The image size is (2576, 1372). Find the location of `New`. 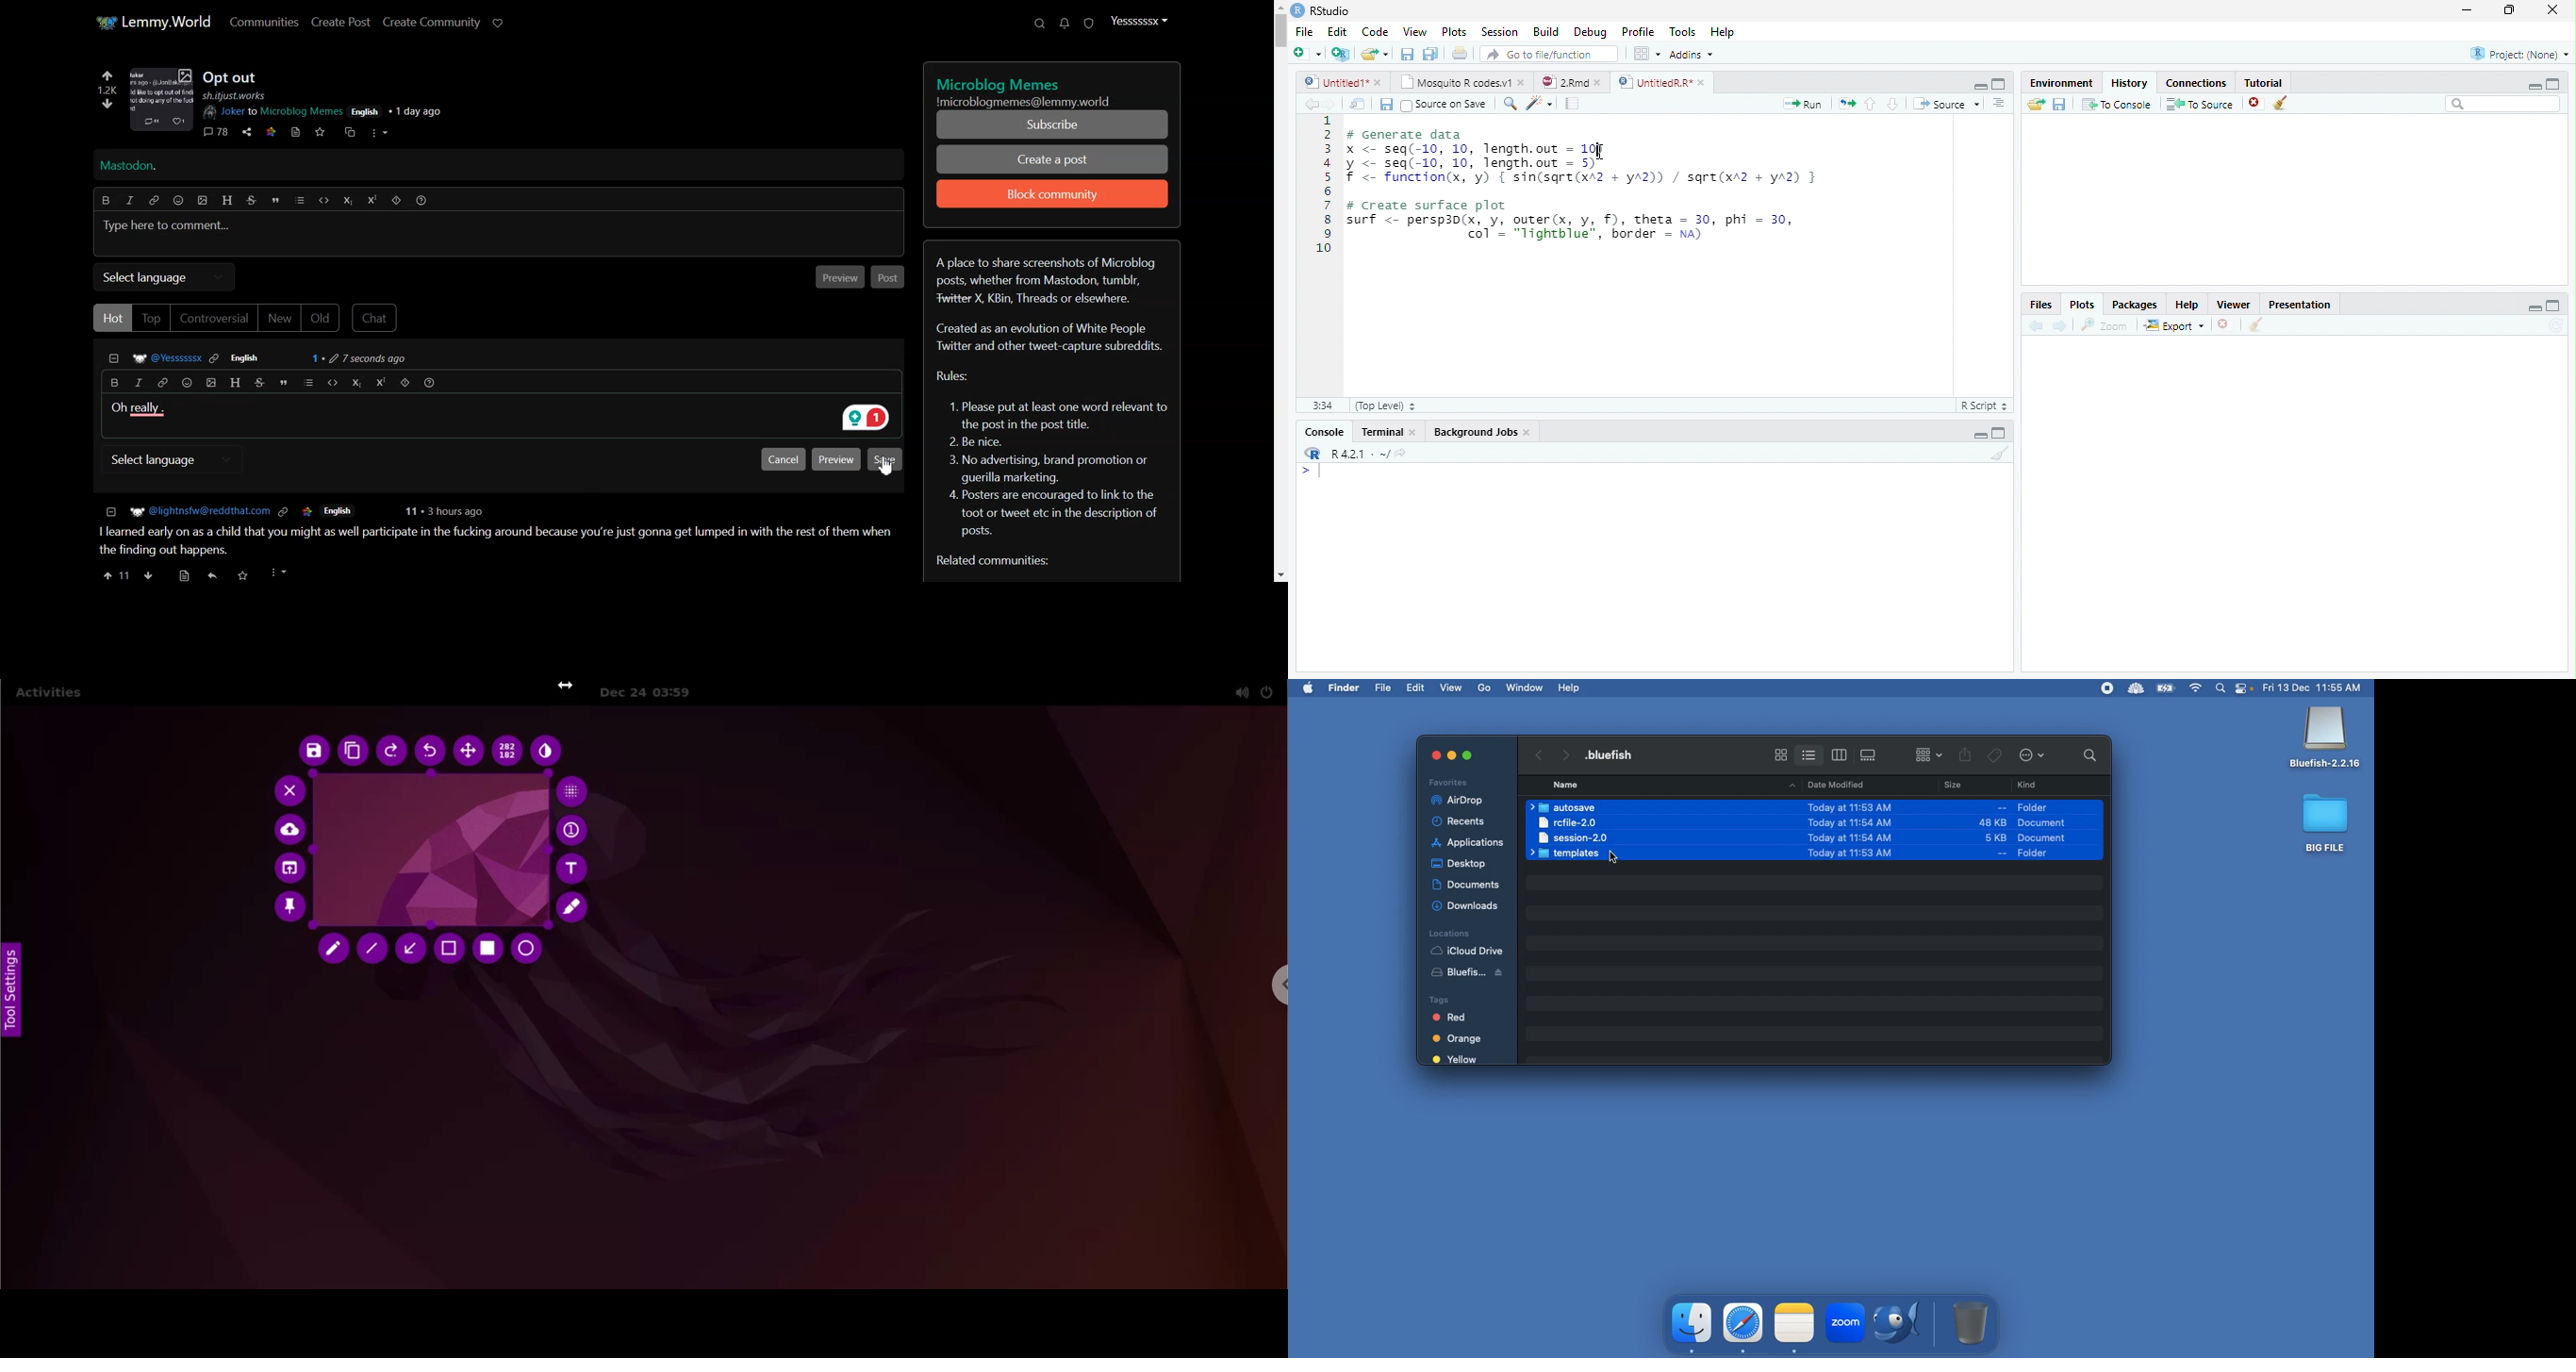

New is located at coordinates (280, 319).